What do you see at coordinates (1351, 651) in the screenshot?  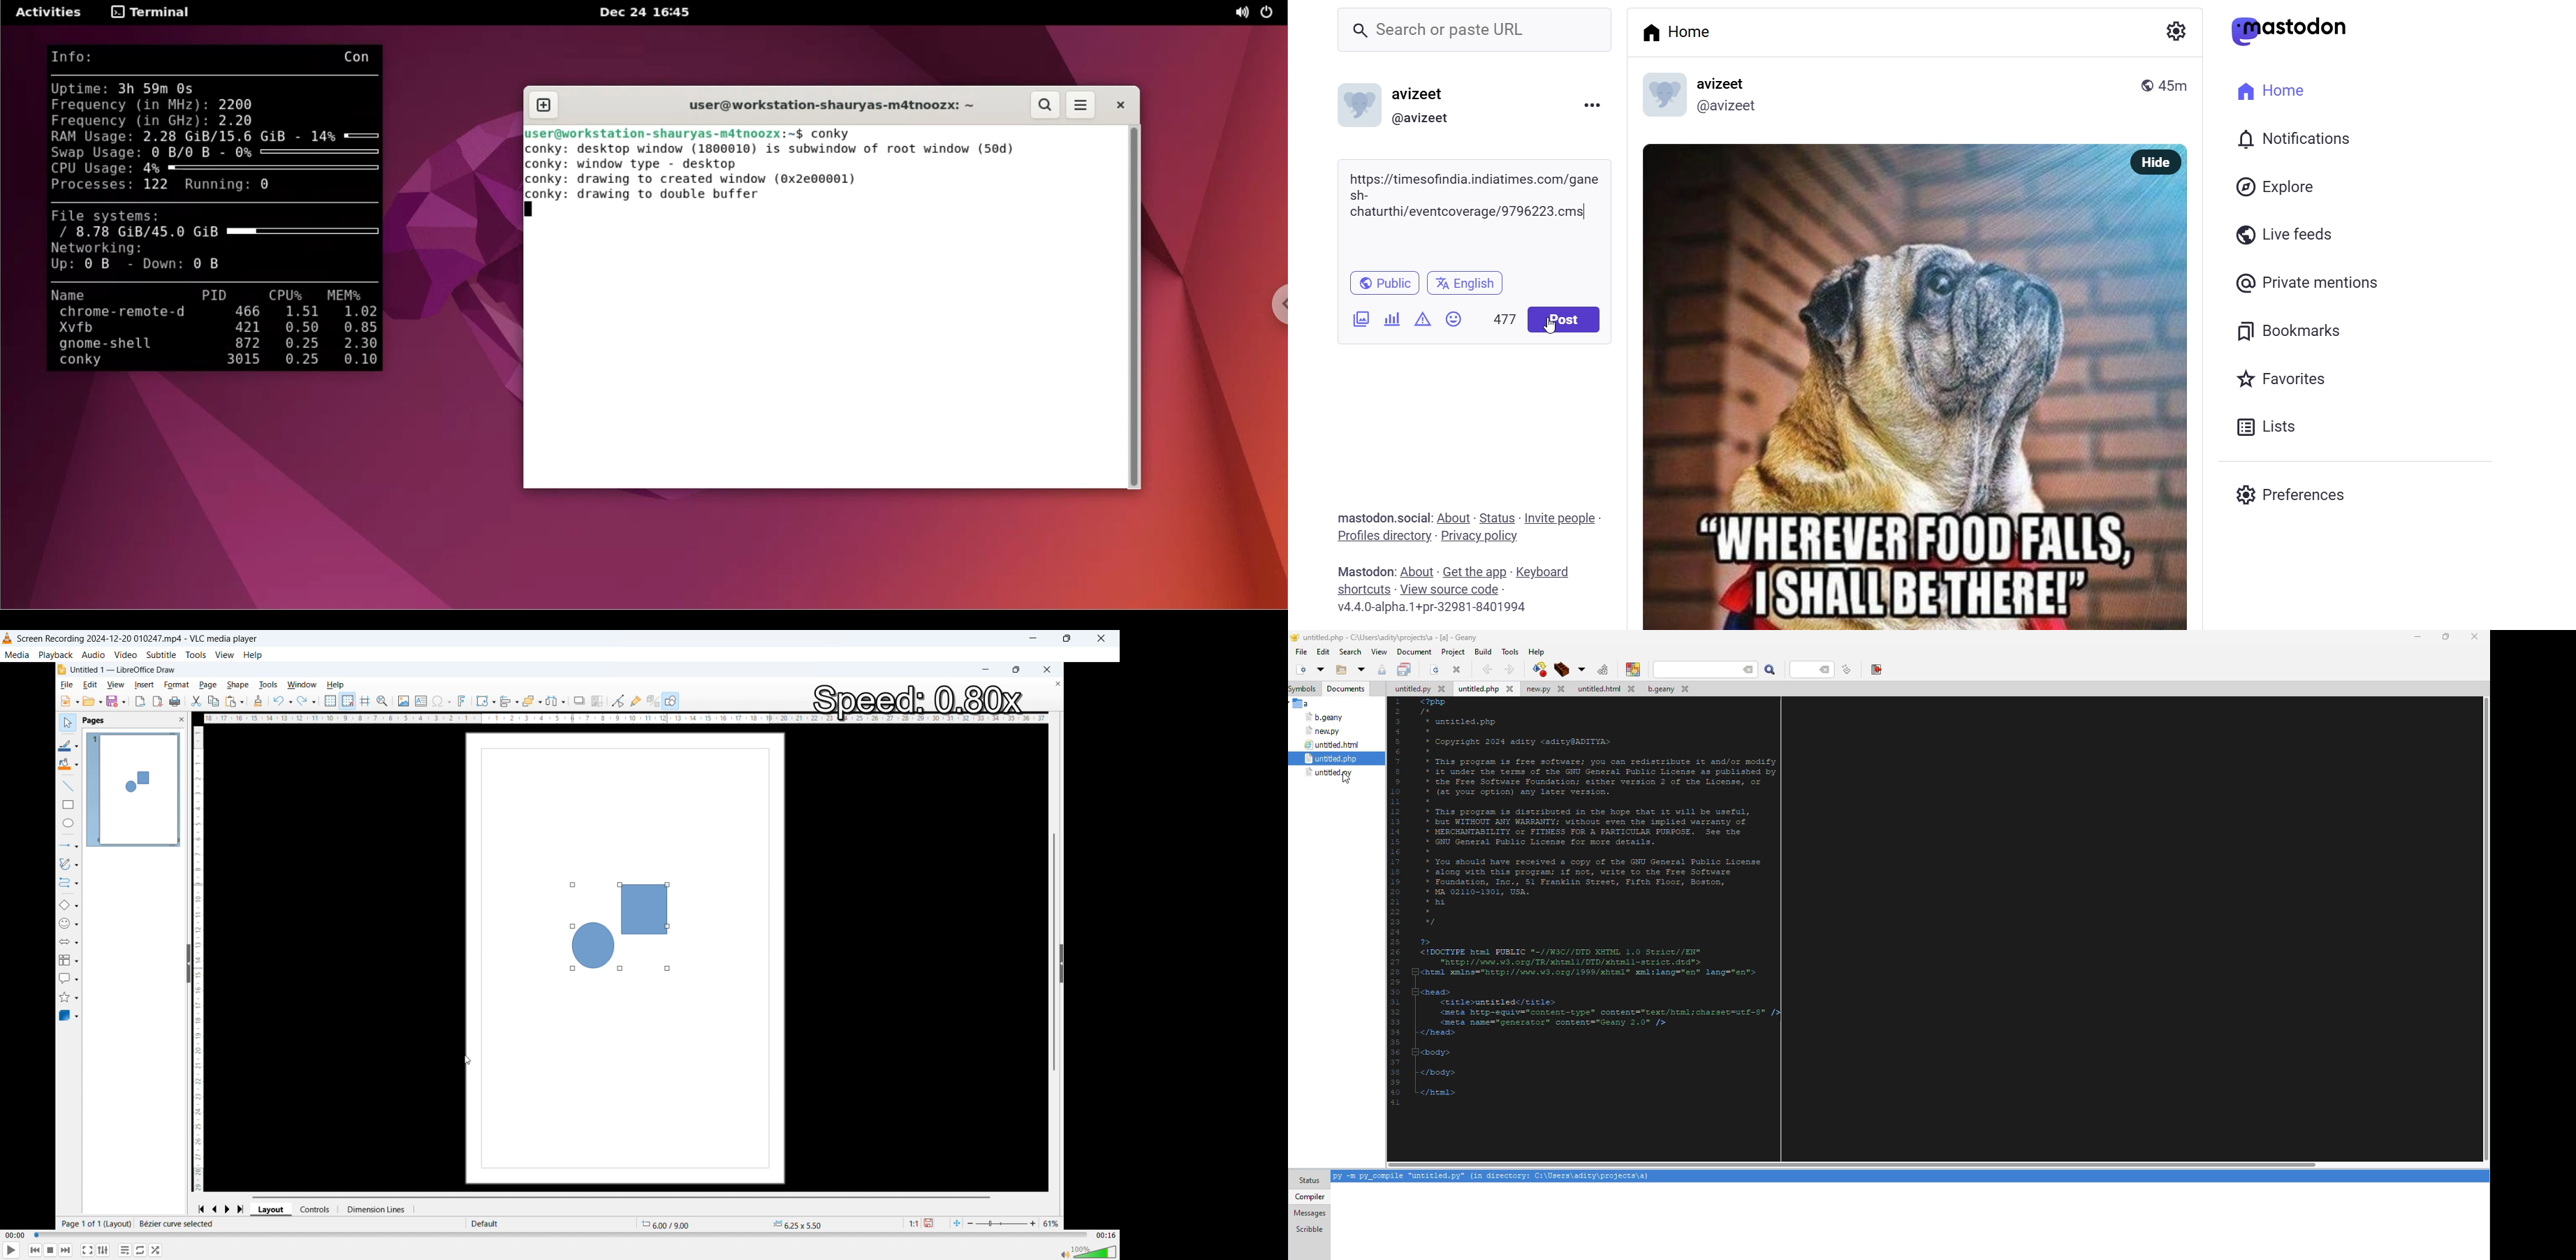 I see `search` at bounding box center [1351, 651].